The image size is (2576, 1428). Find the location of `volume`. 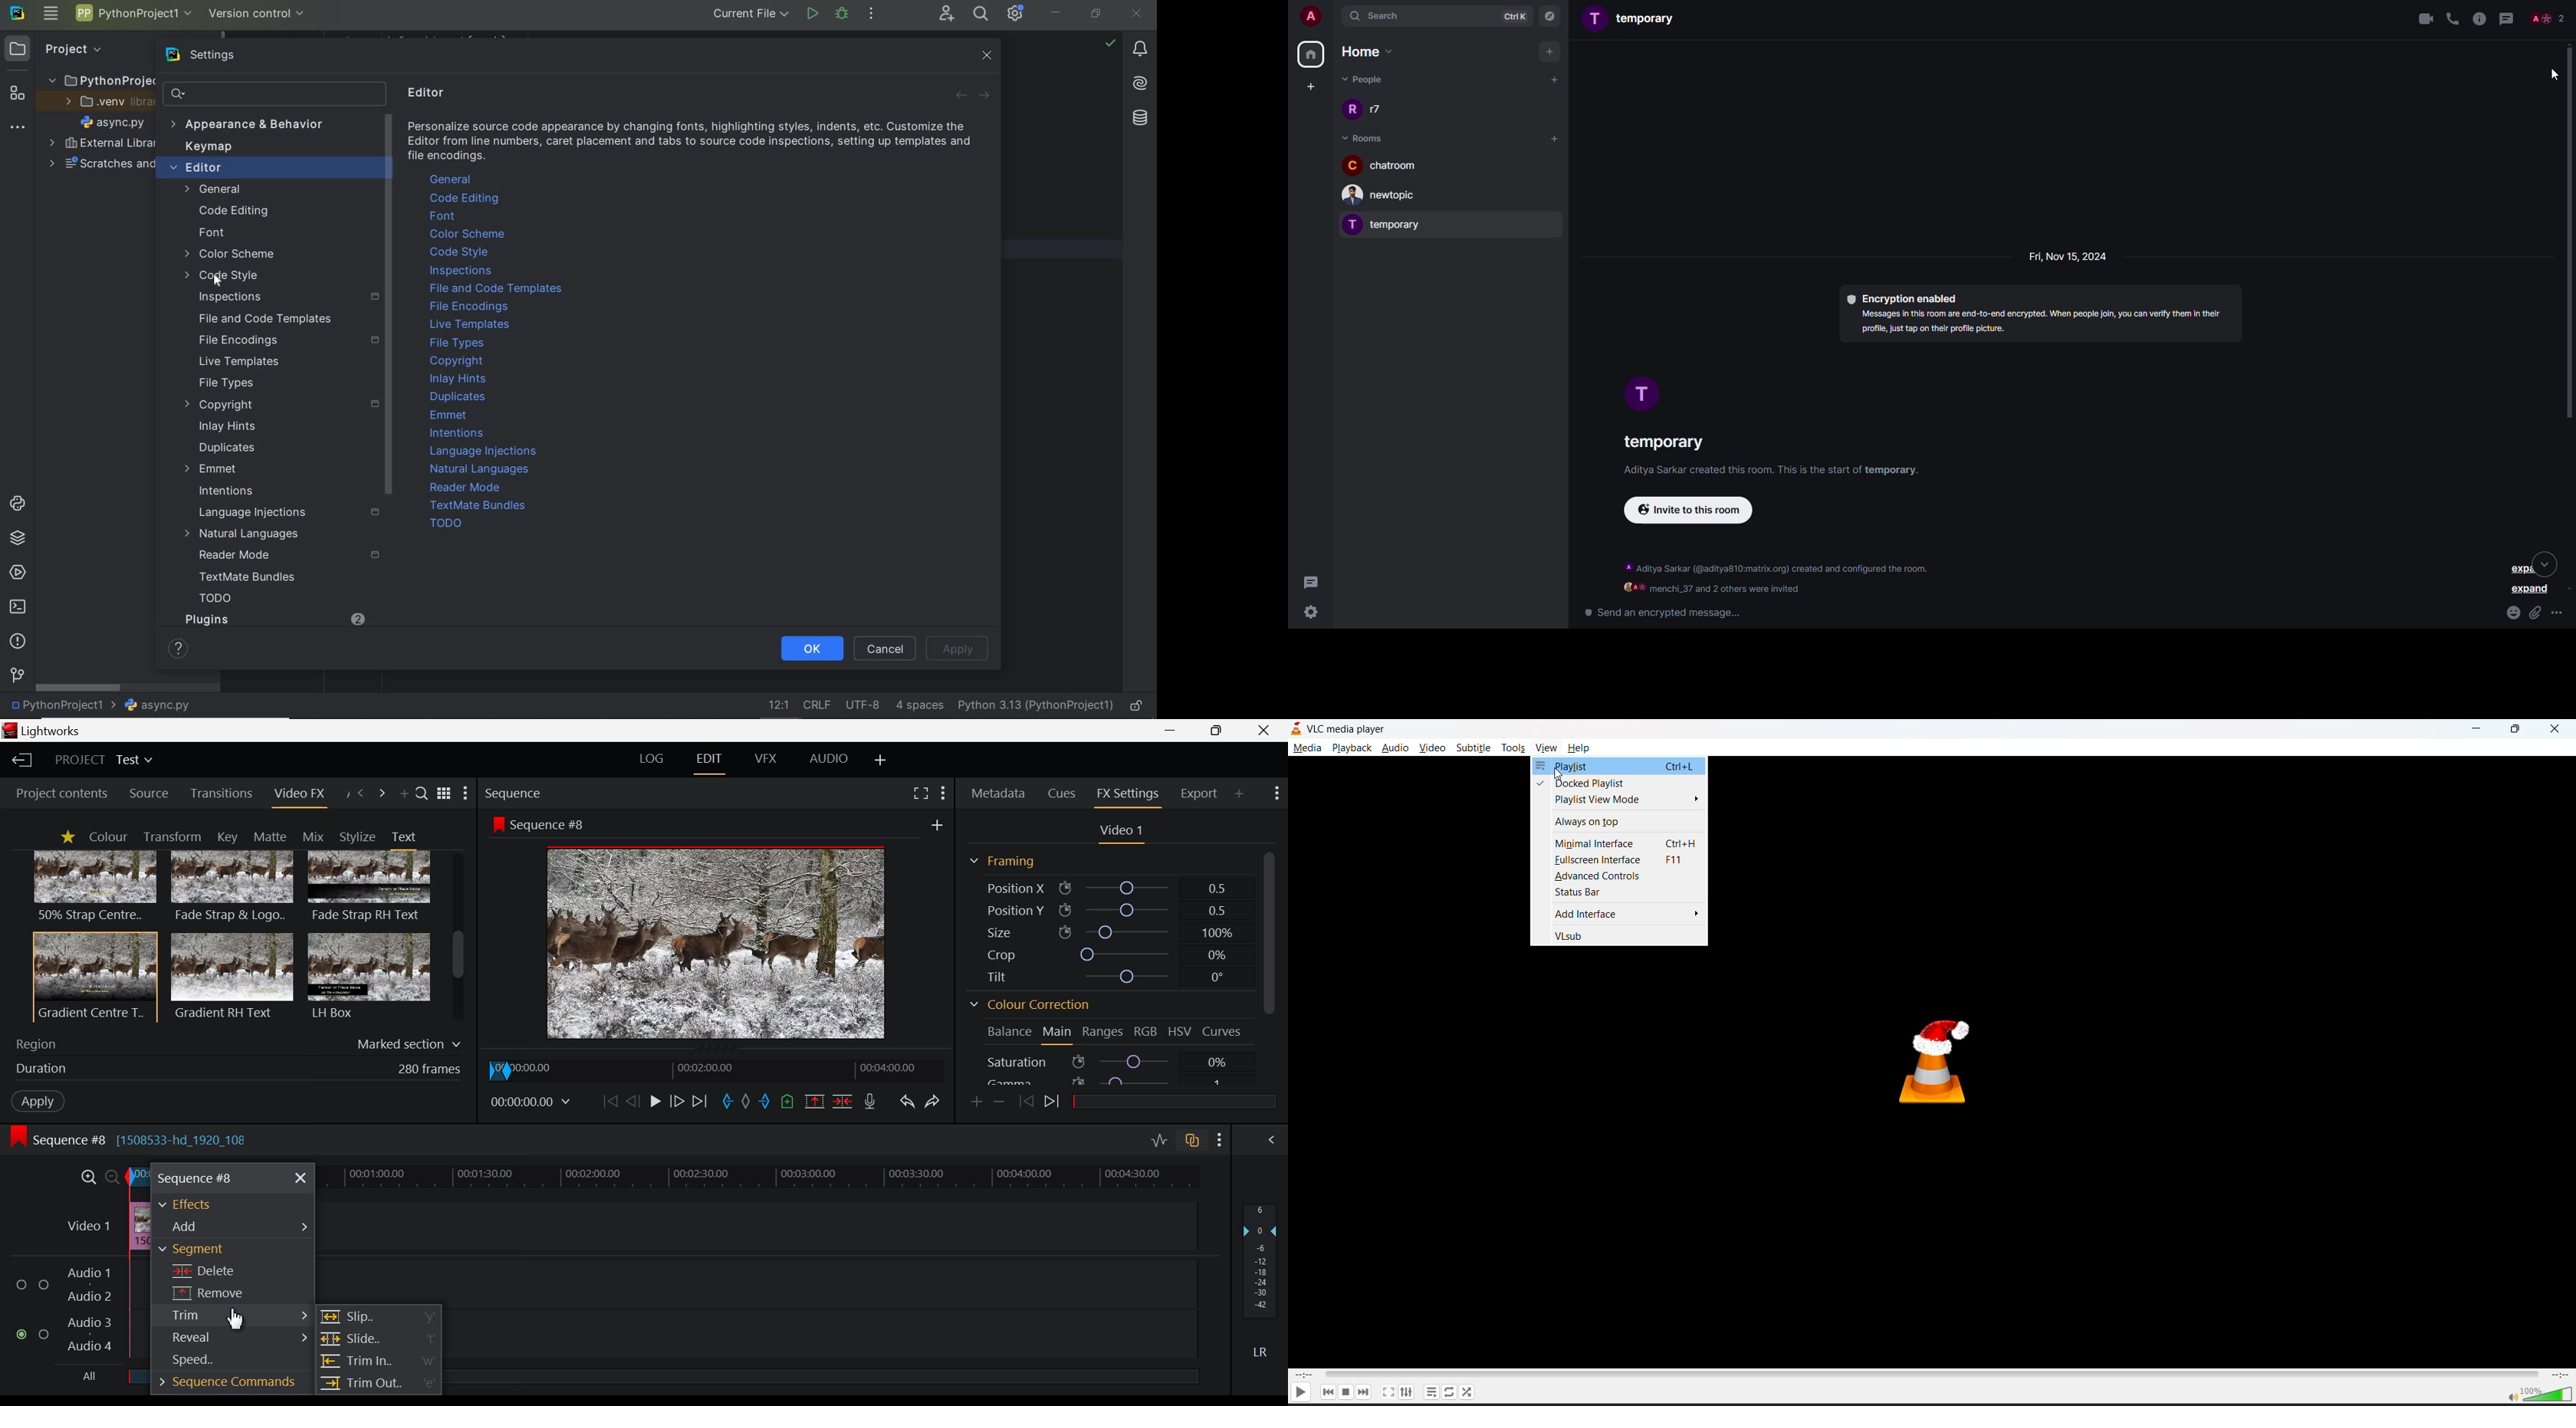

volume is located at coordinates (2539, 1394).